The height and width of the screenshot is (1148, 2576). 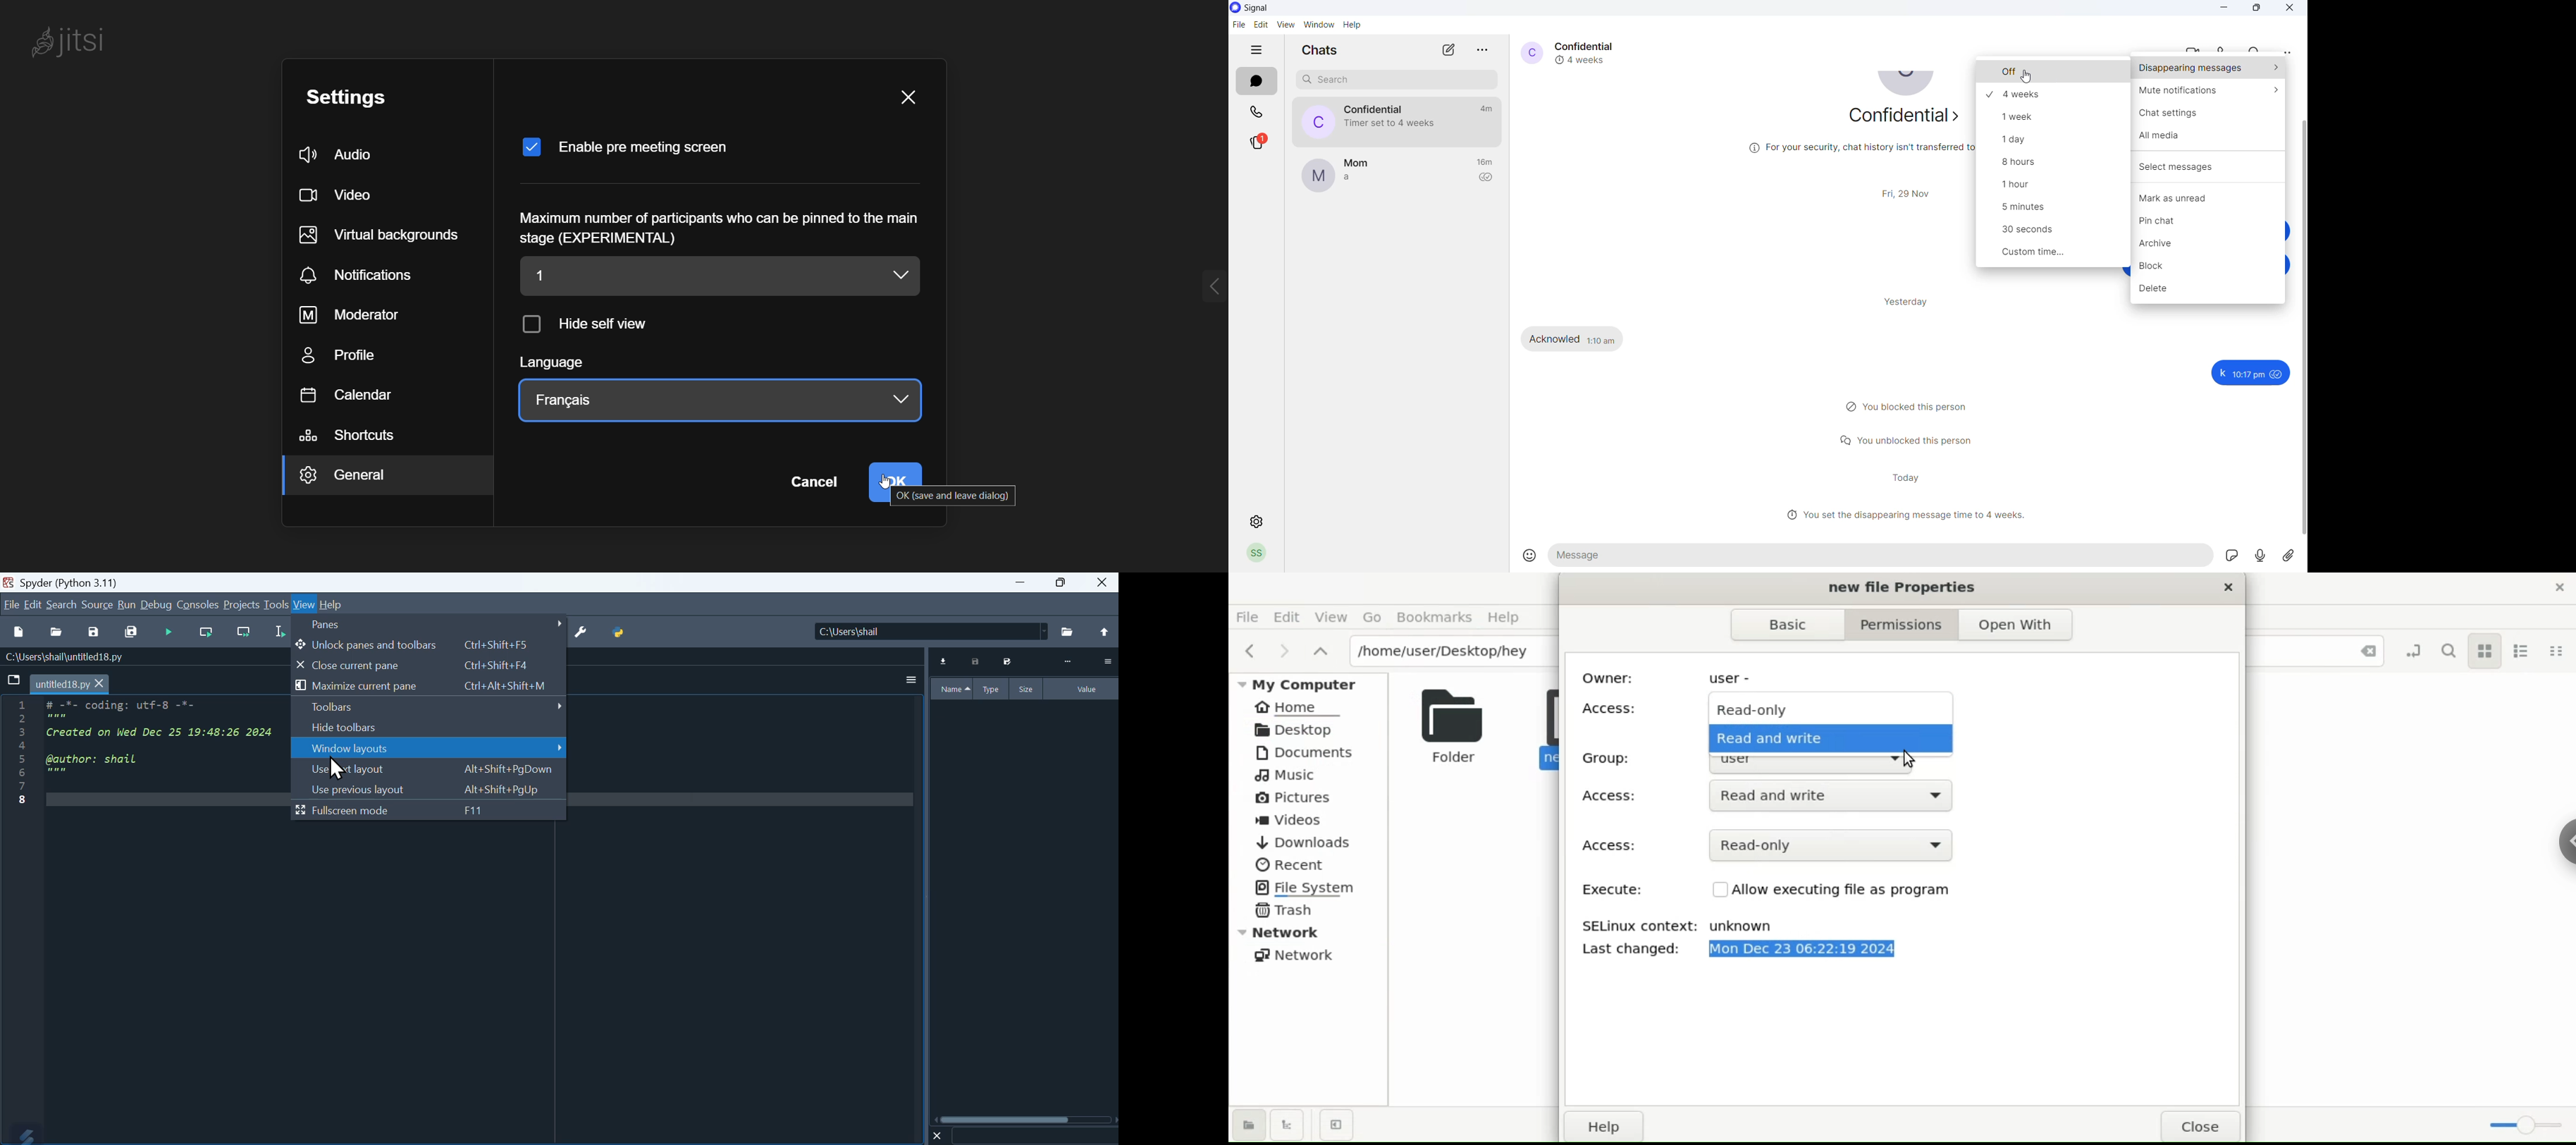 What do you see at coordinates (198, 604) in the screenshot?
I see `Console` at bounding box center [198, 604].